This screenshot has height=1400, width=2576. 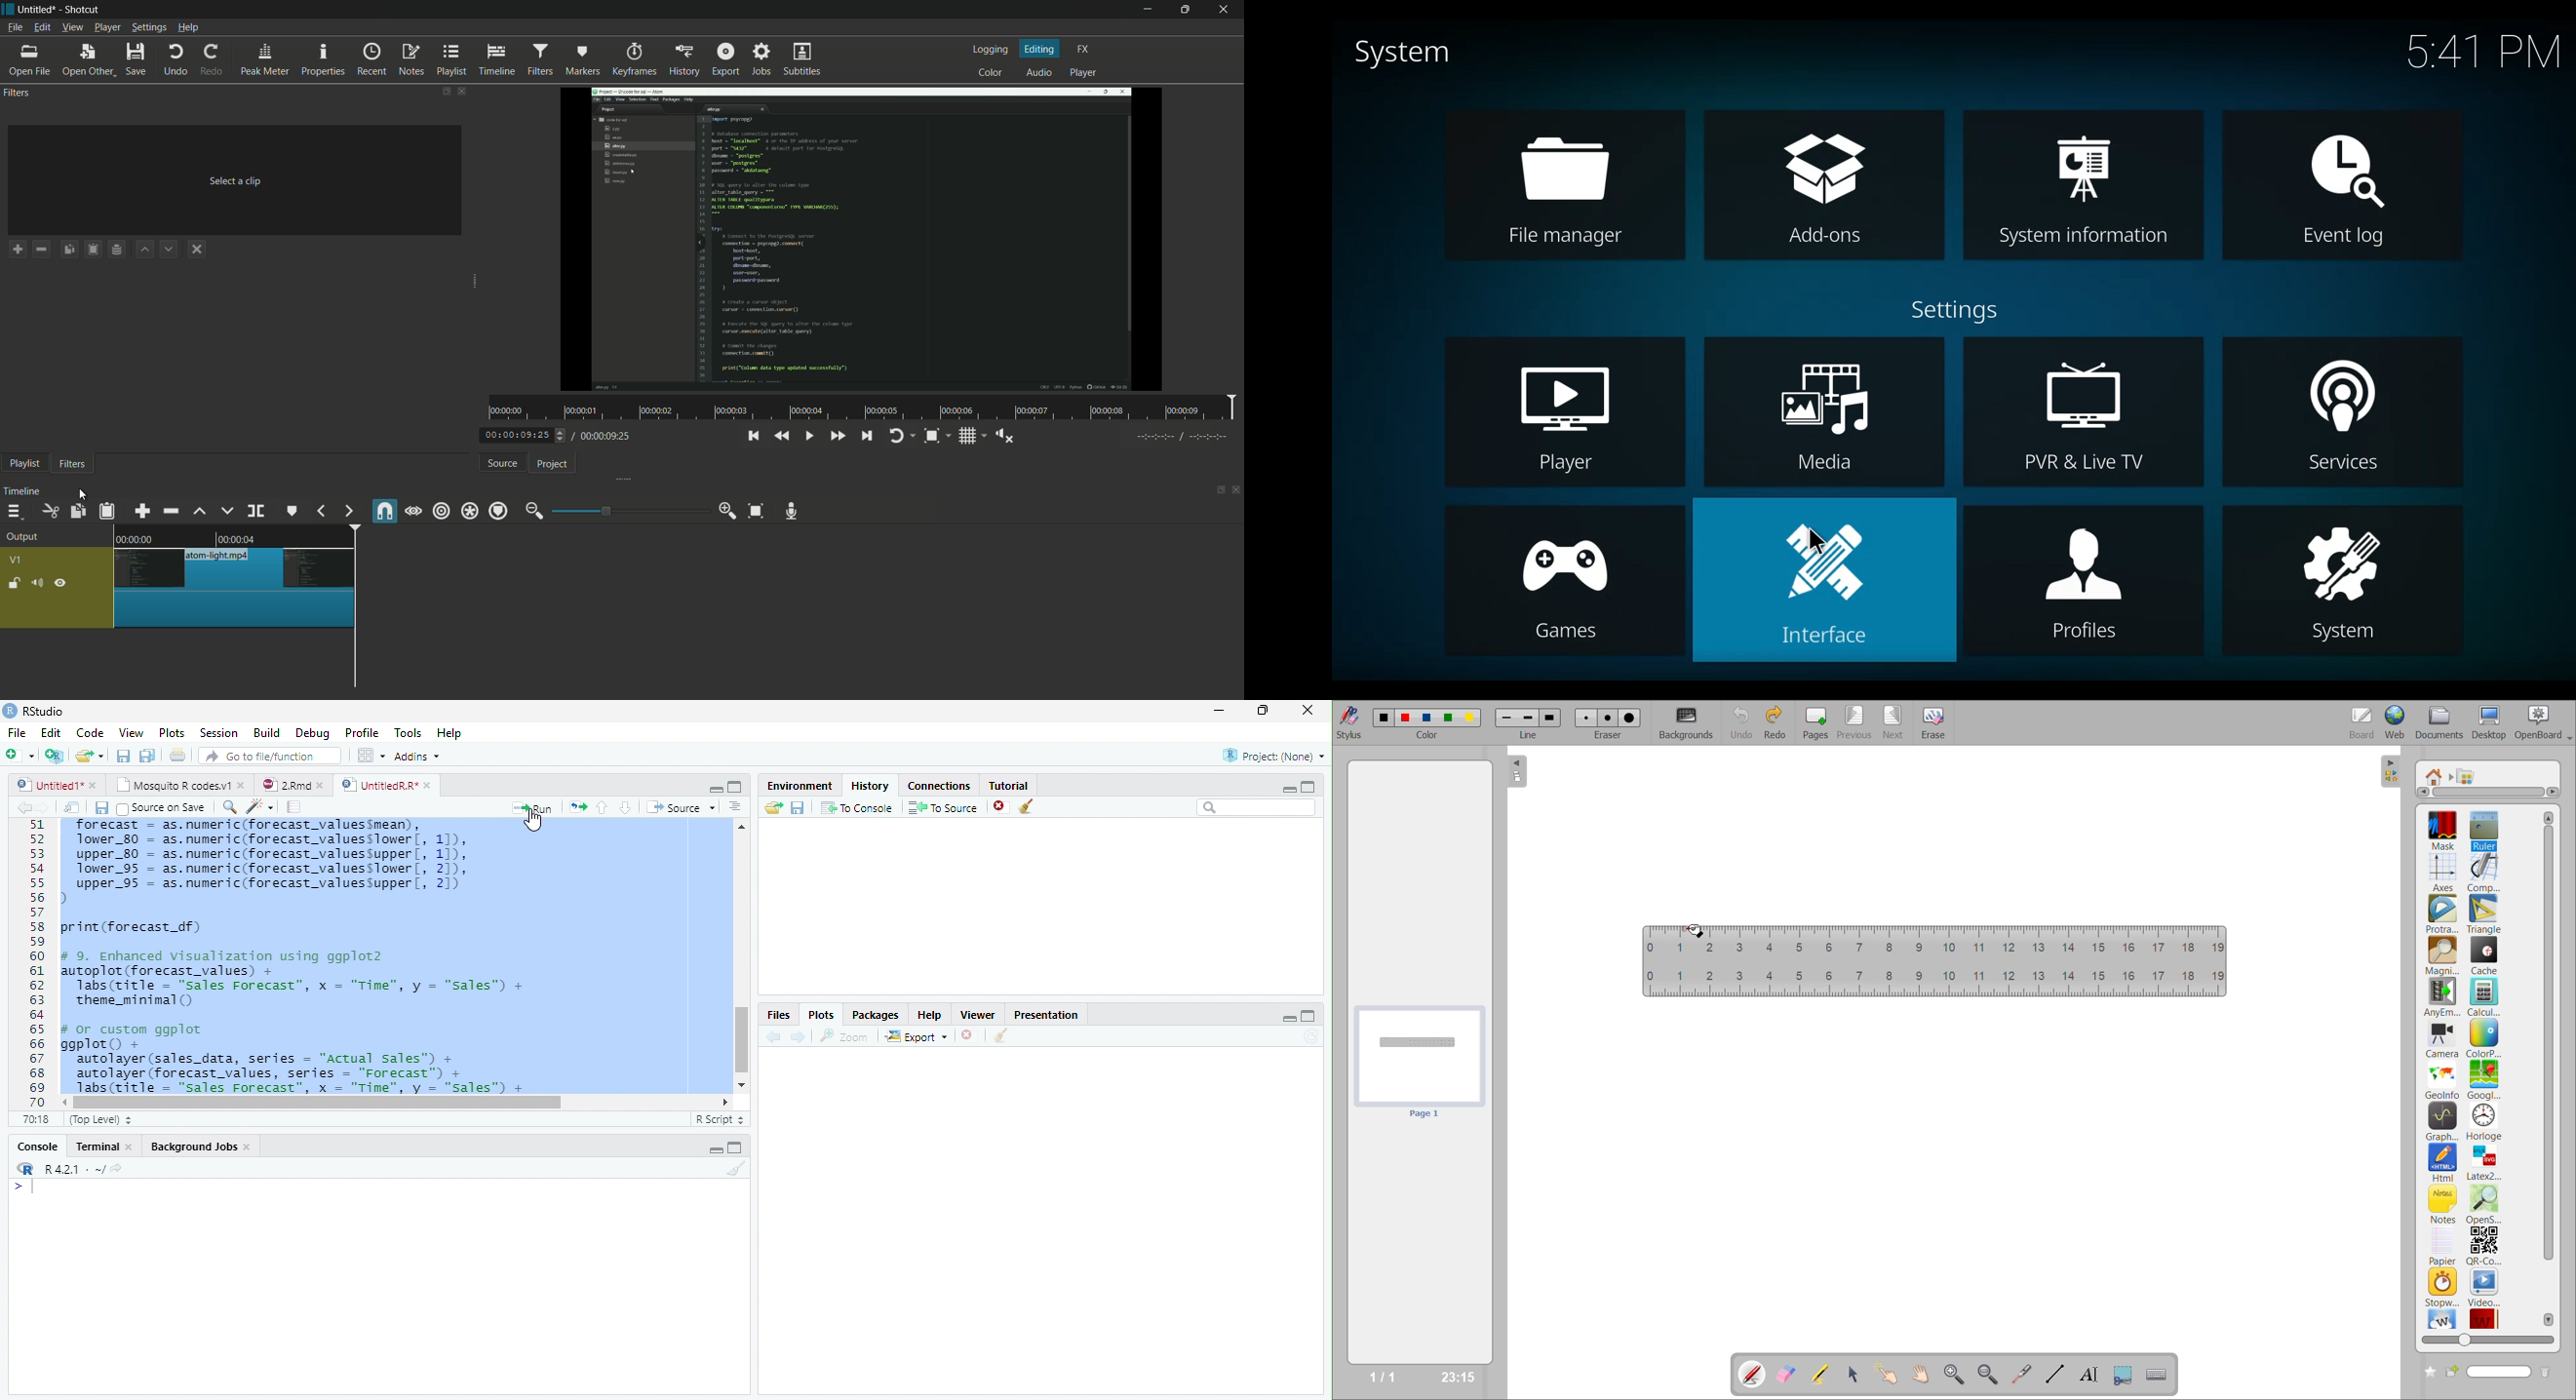 What do you see at coordinates (2020, 1373) in the screenshot?
I see `virtual laser pointer` at bounding box center [2020, 1373].